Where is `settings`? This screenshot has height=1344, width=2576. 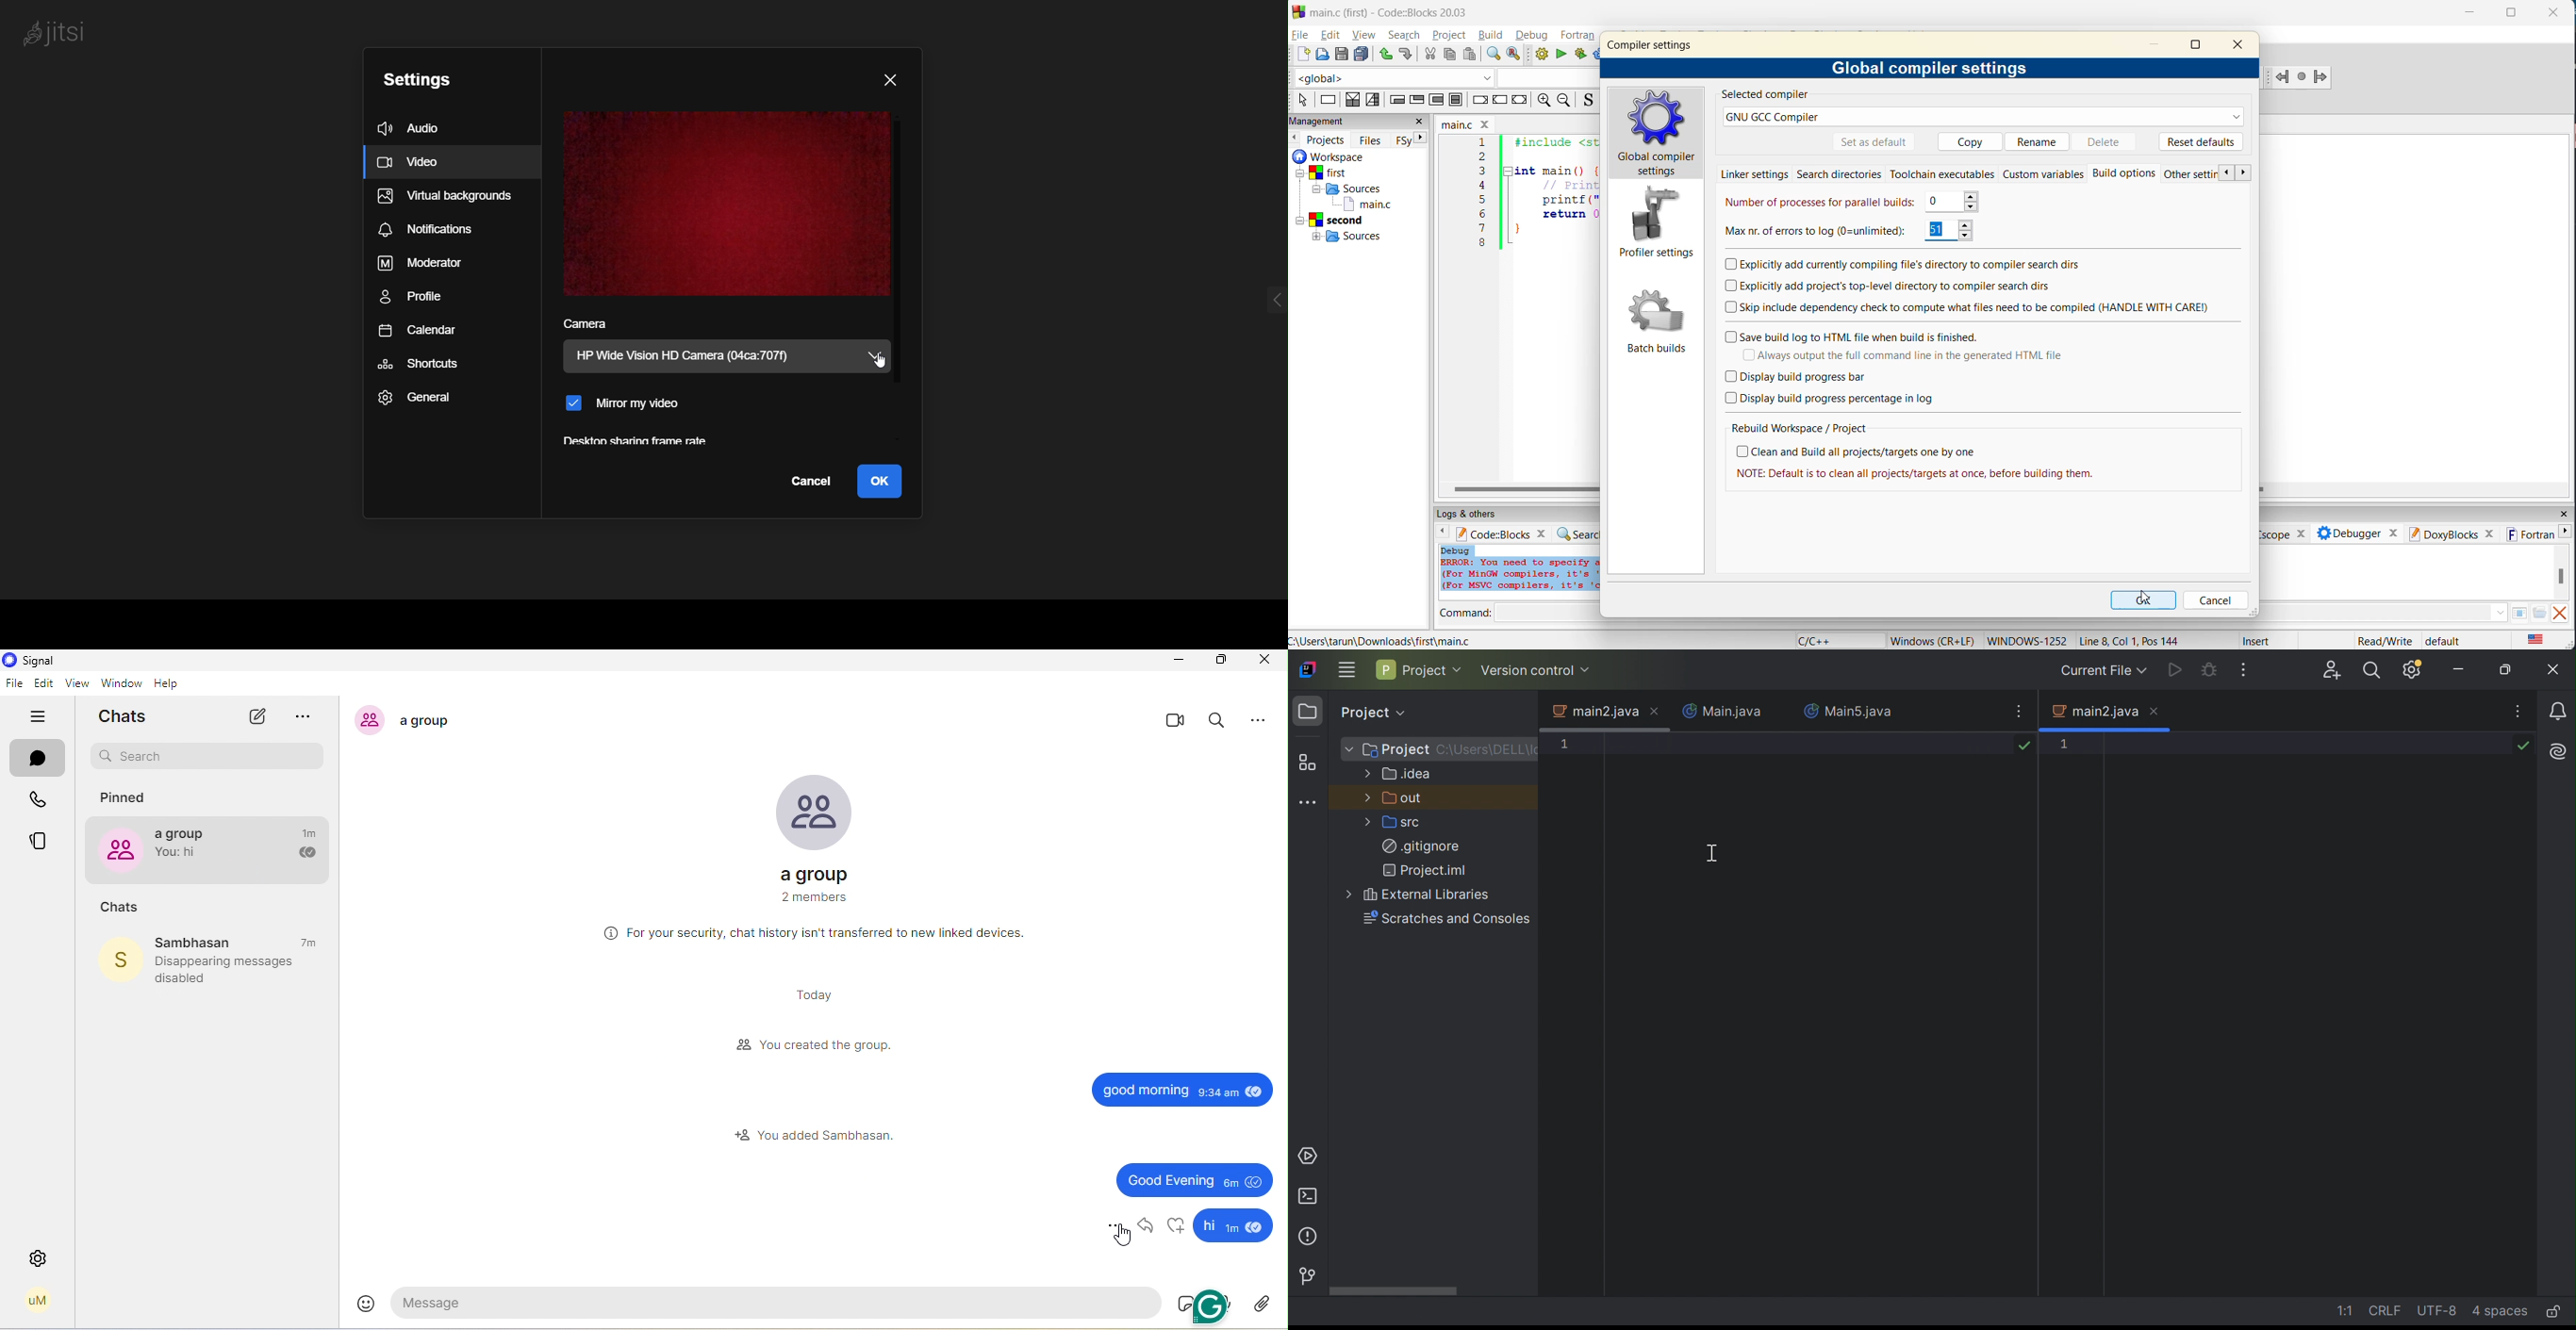
settings is located at coordinates (412, 81).